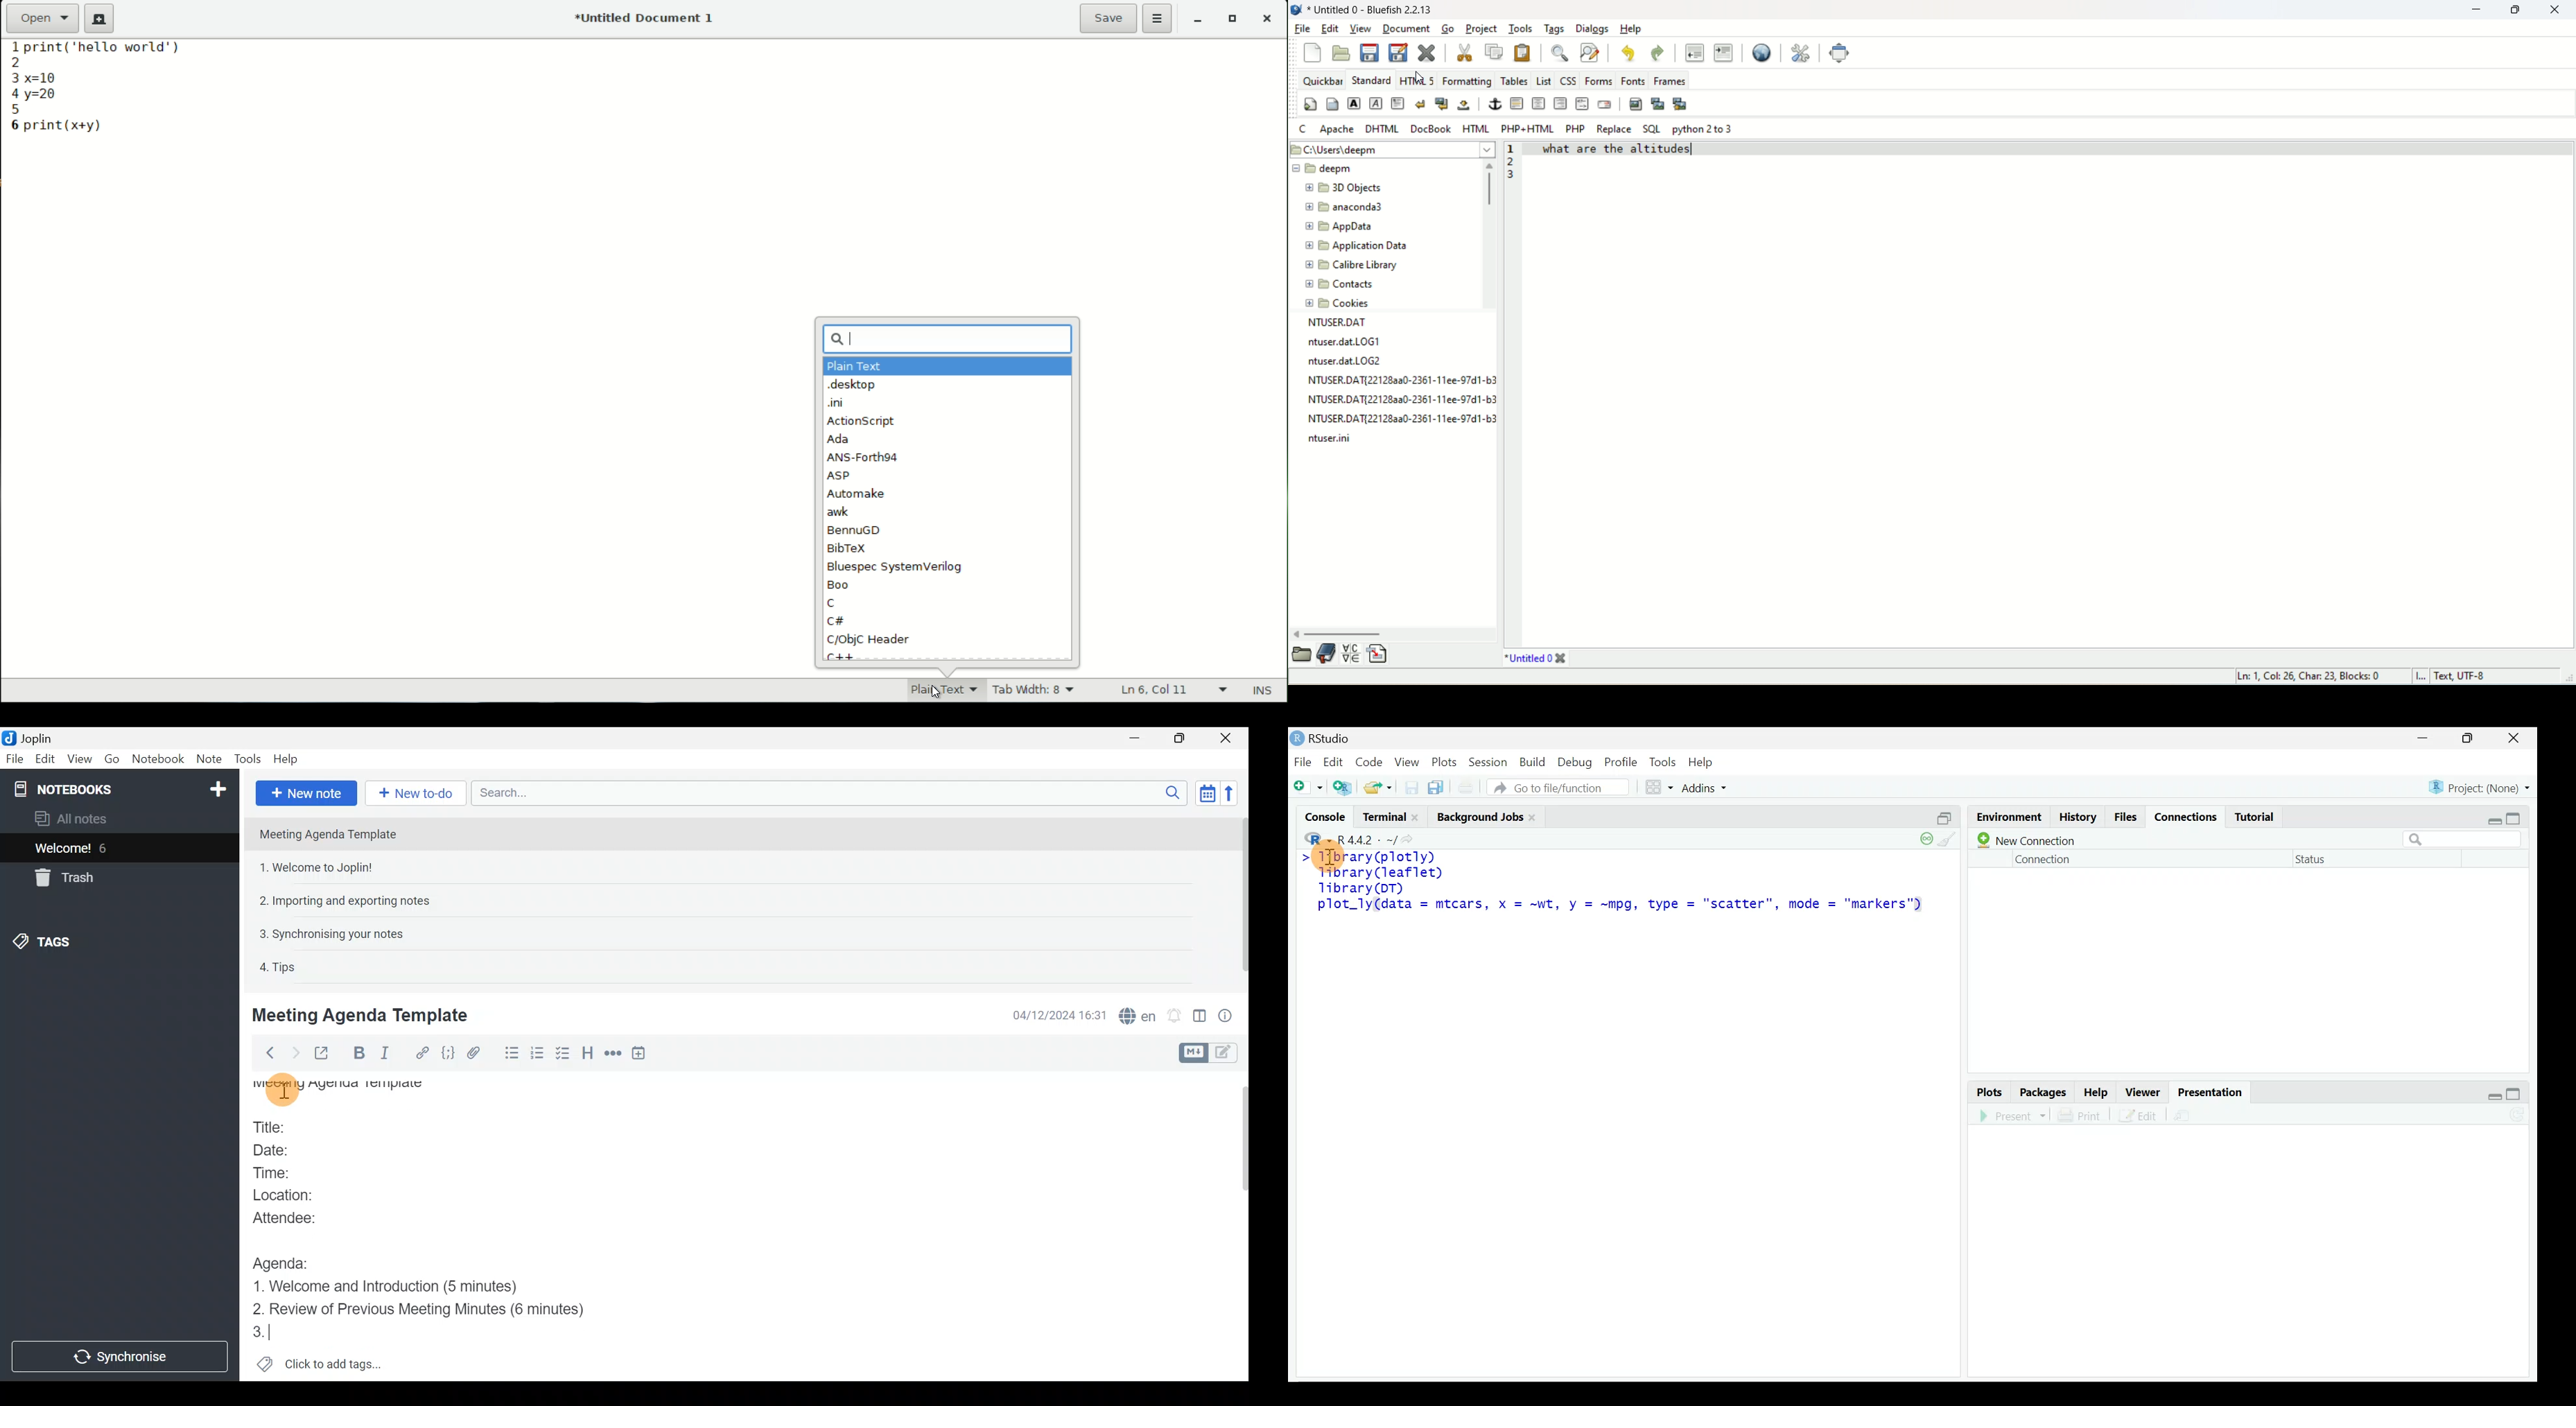 This screenshot has width=2576, height=1428. I want to click on close Background jobs, so click(1535, 815).